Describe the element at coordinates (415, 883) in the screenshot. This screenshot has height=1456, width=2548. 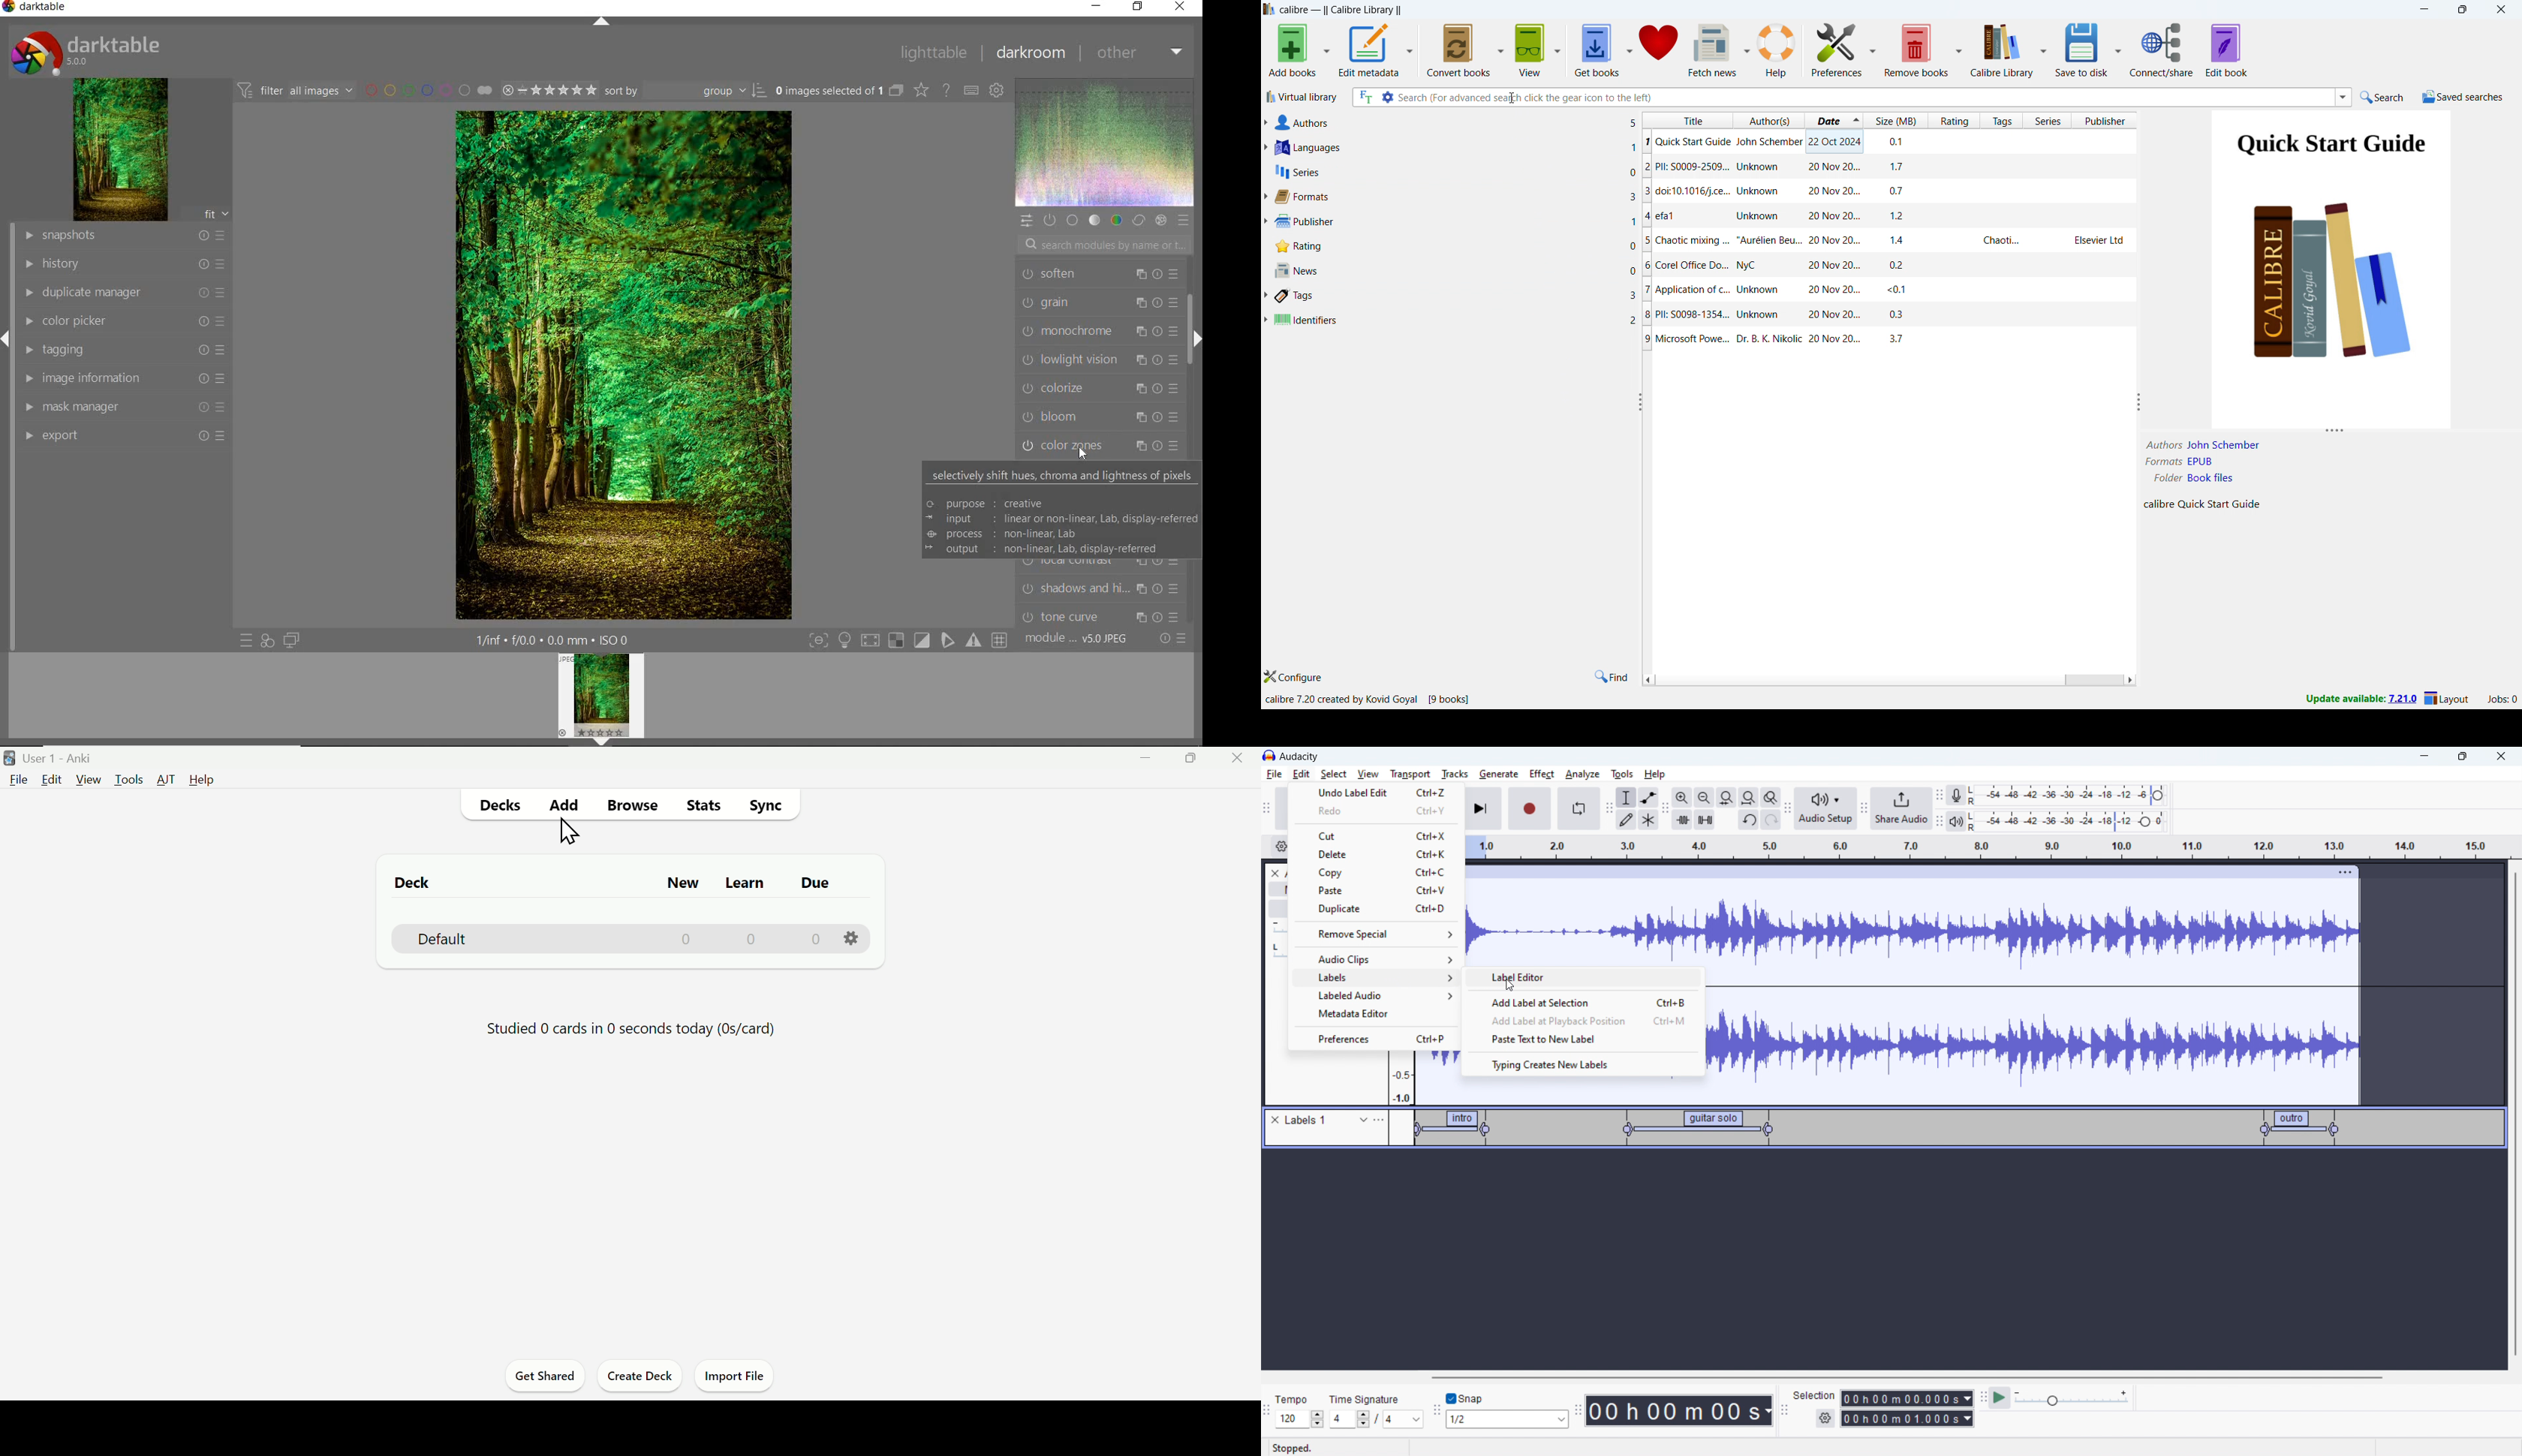
I see `Deck` at that location.